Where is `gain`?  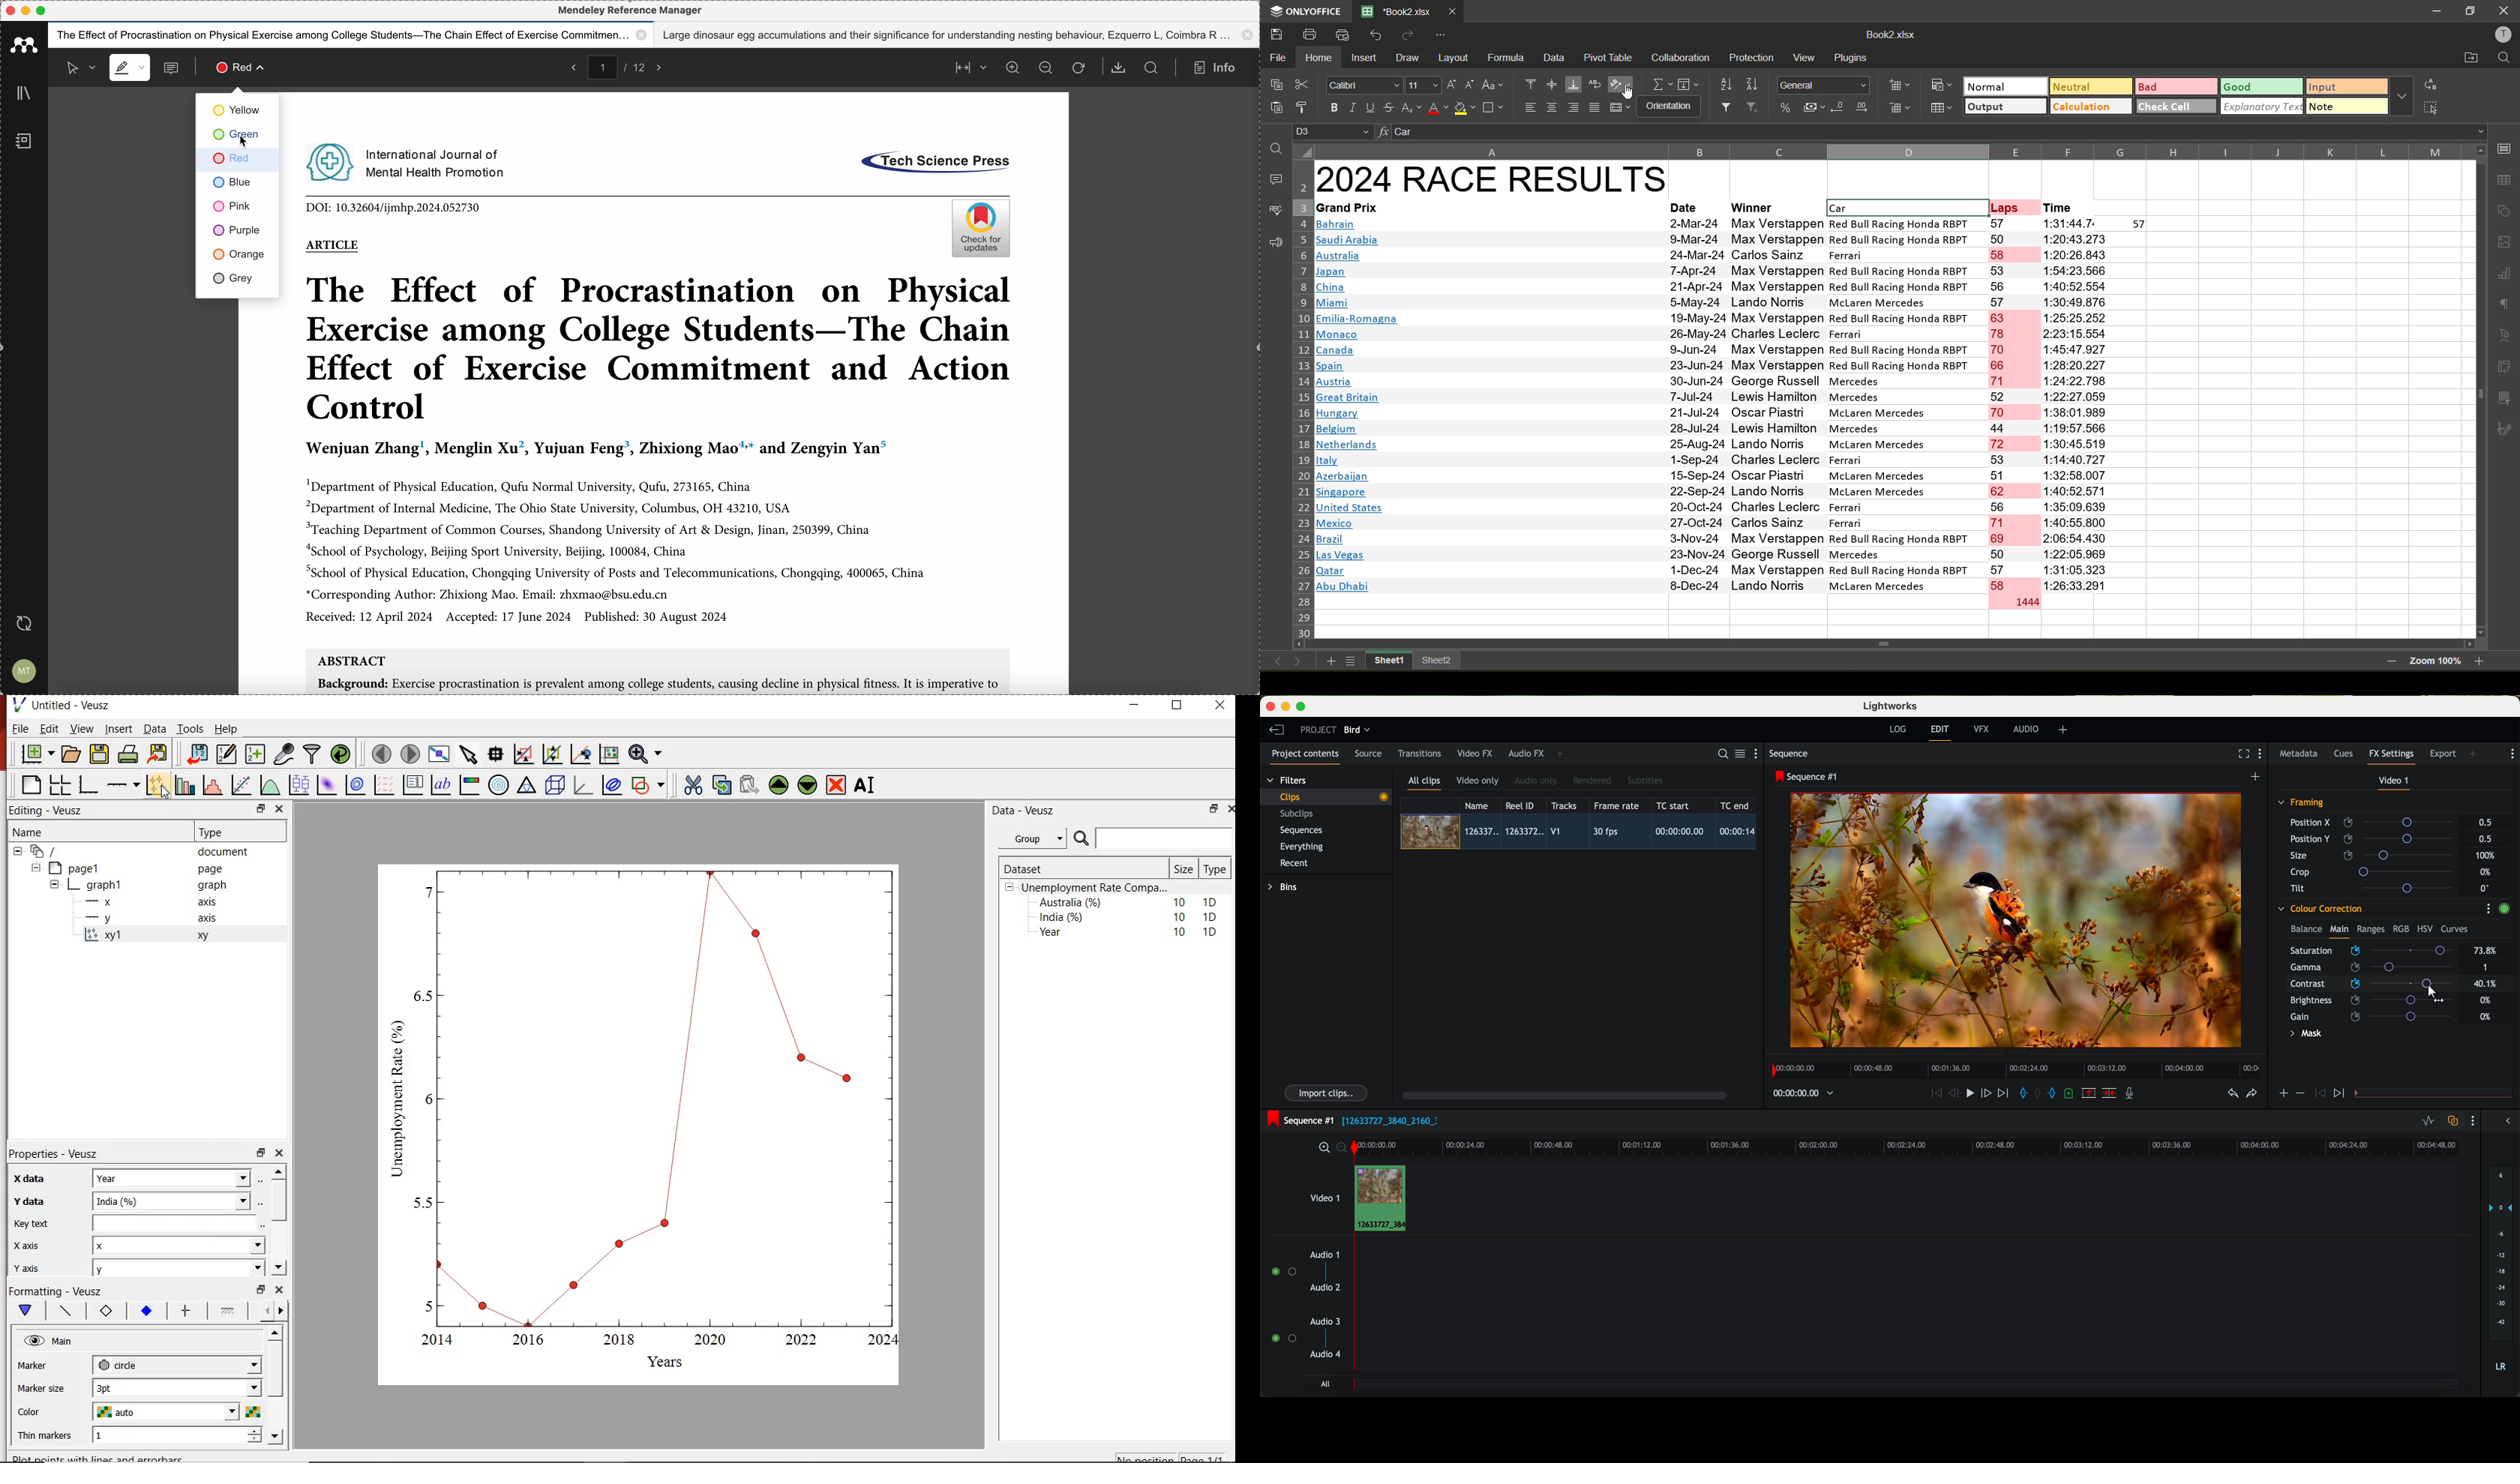 gain is located at coordinates (2378, 1016).